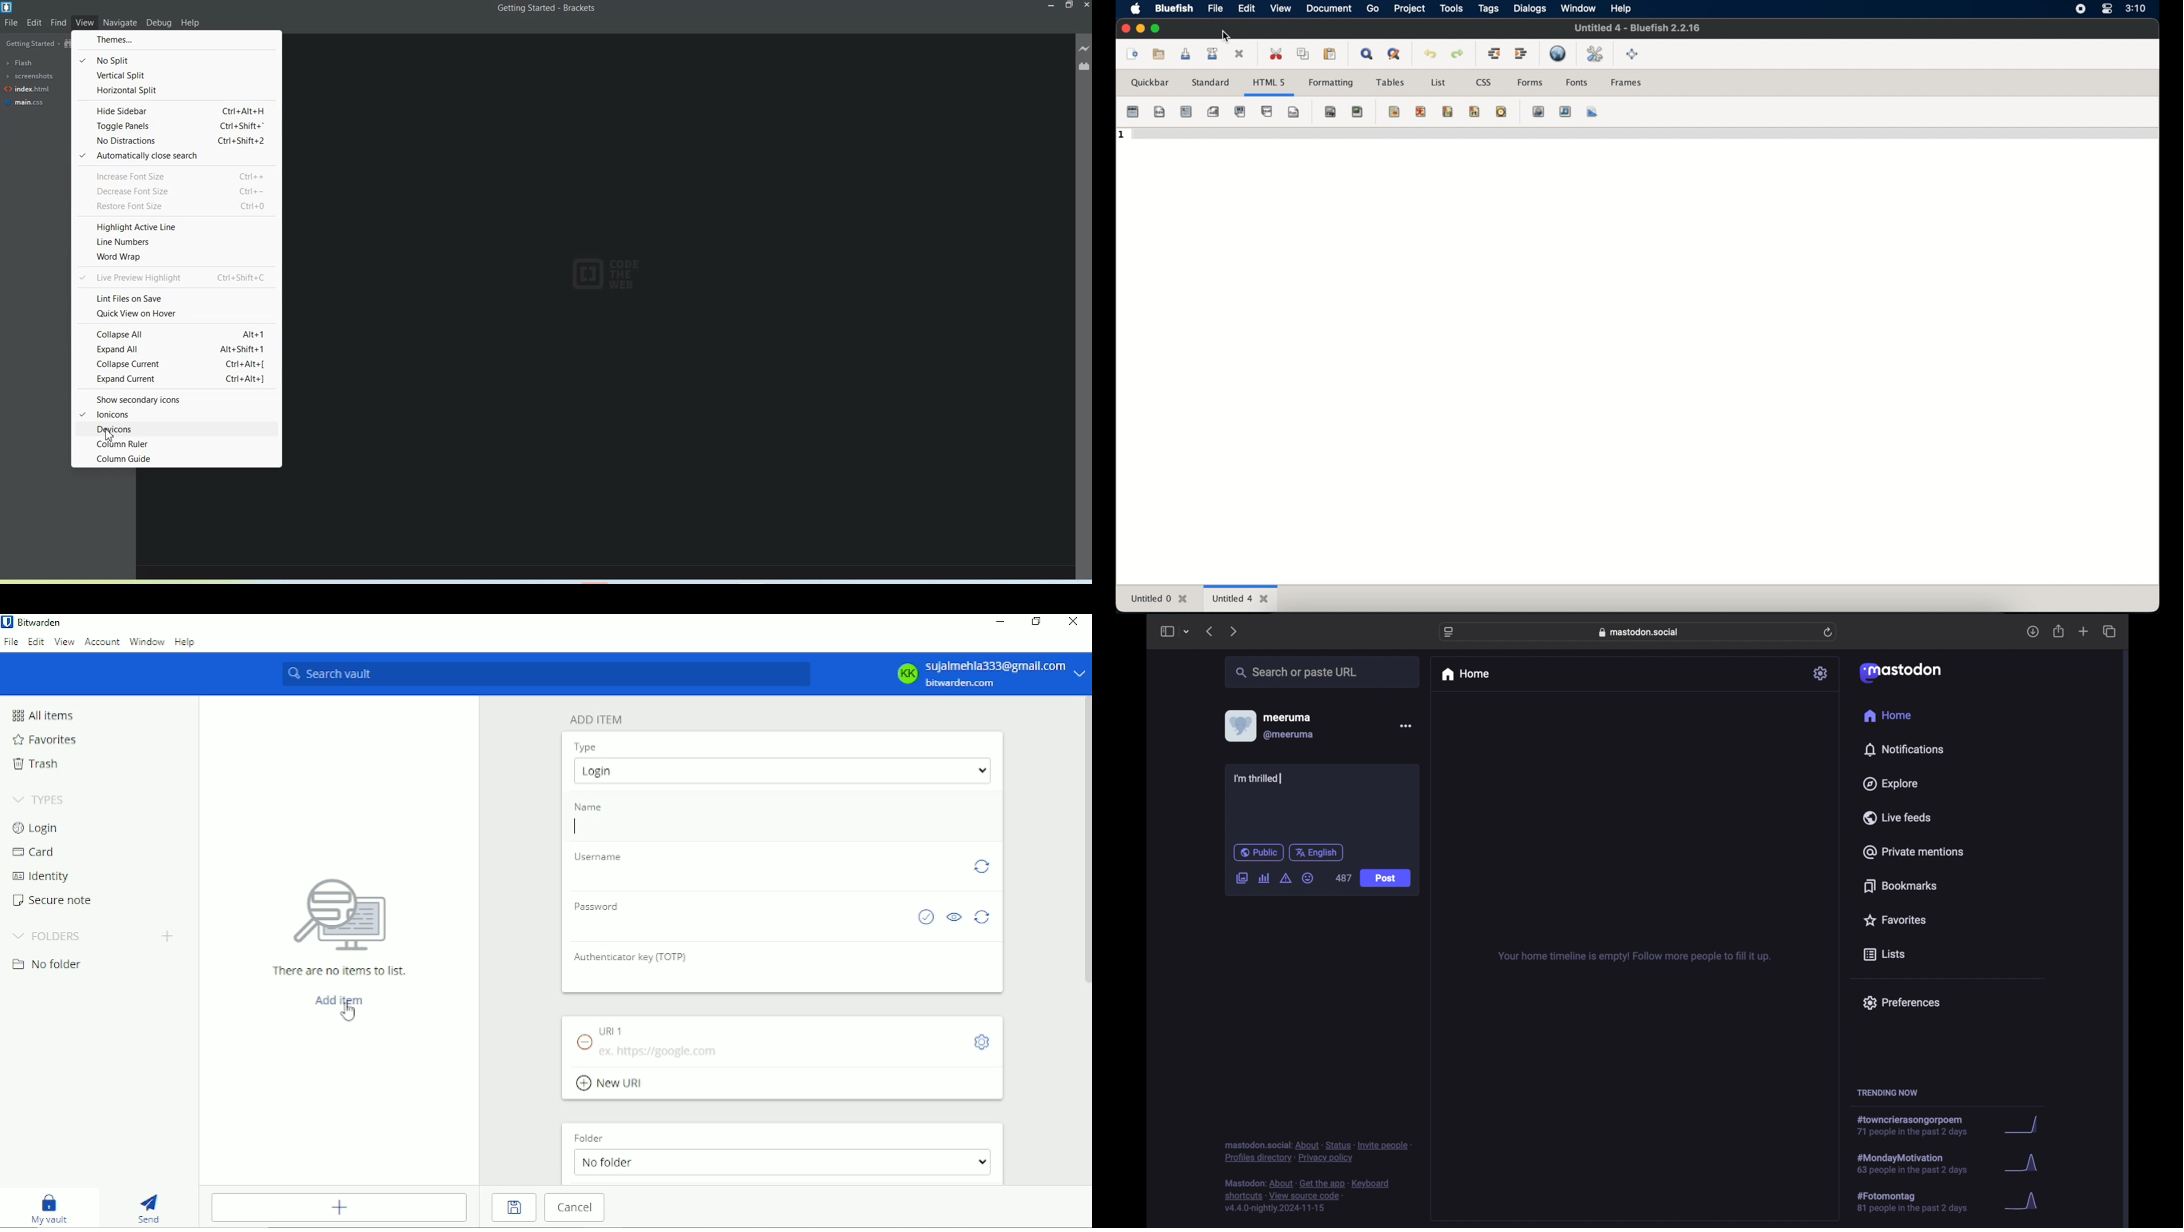  I want to click on cursor, so click(348, 1011).